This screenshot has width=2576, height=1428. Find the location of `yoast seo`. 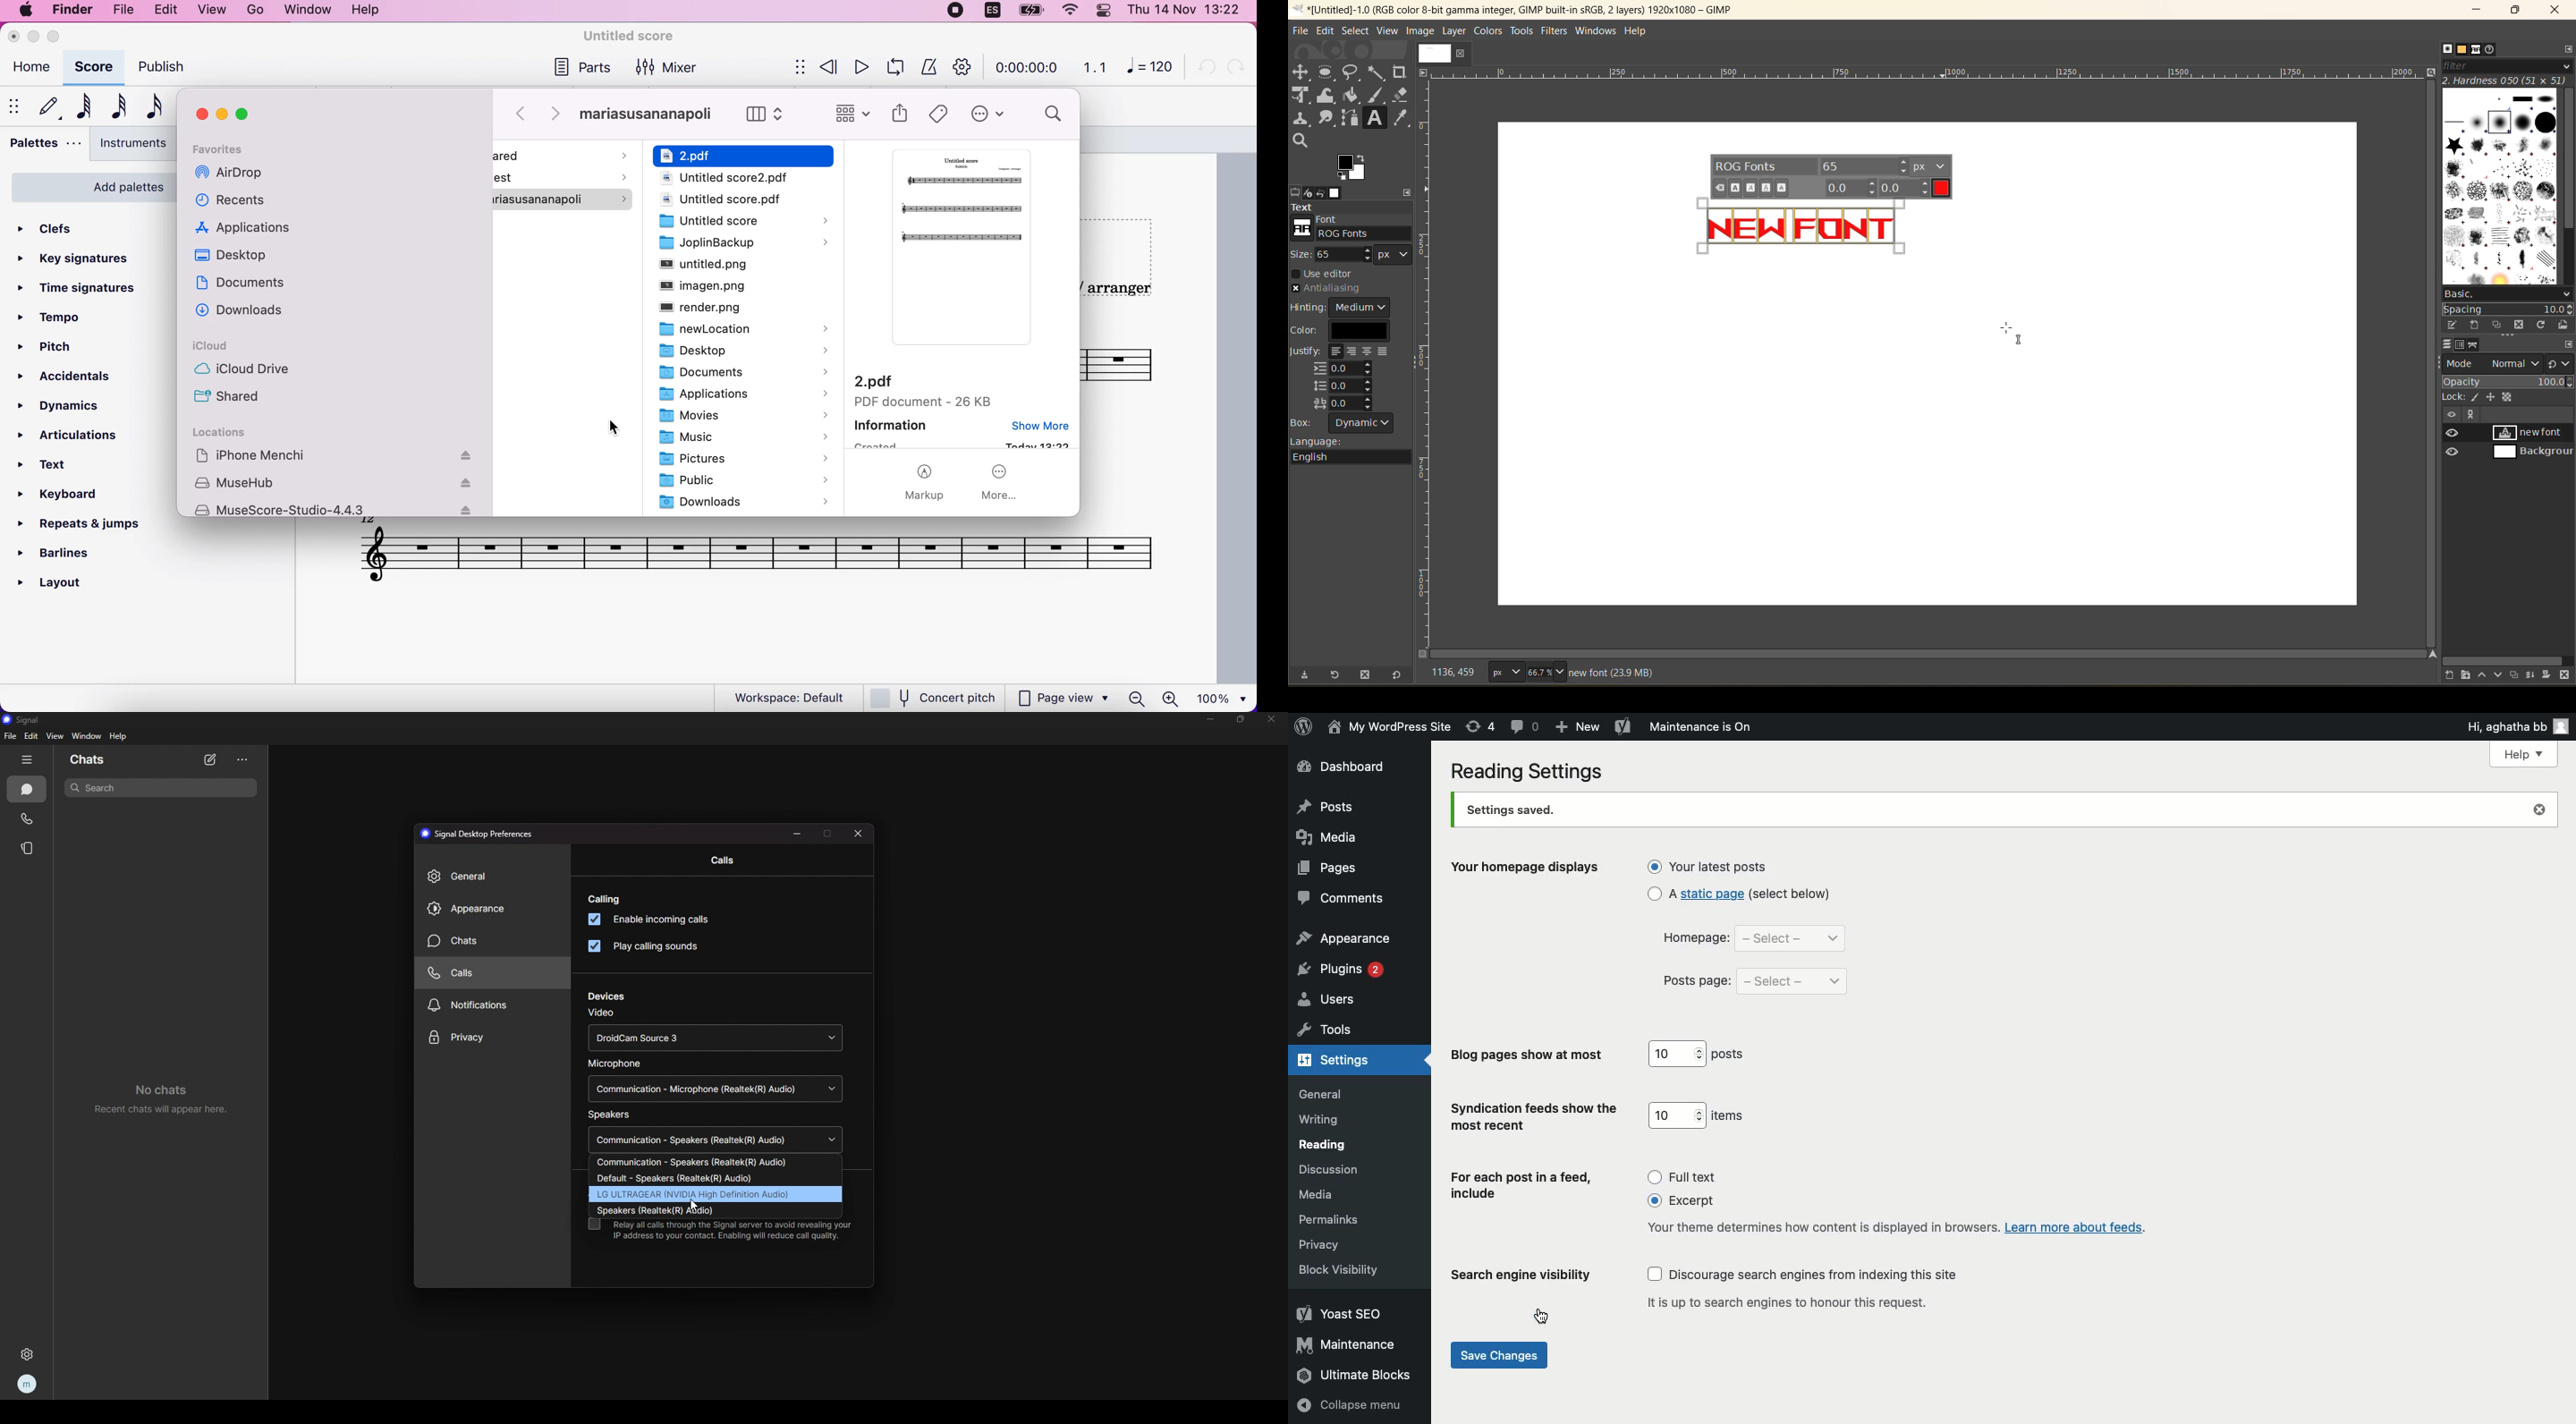

yoast seo is located at coordinates (1339, 1315).